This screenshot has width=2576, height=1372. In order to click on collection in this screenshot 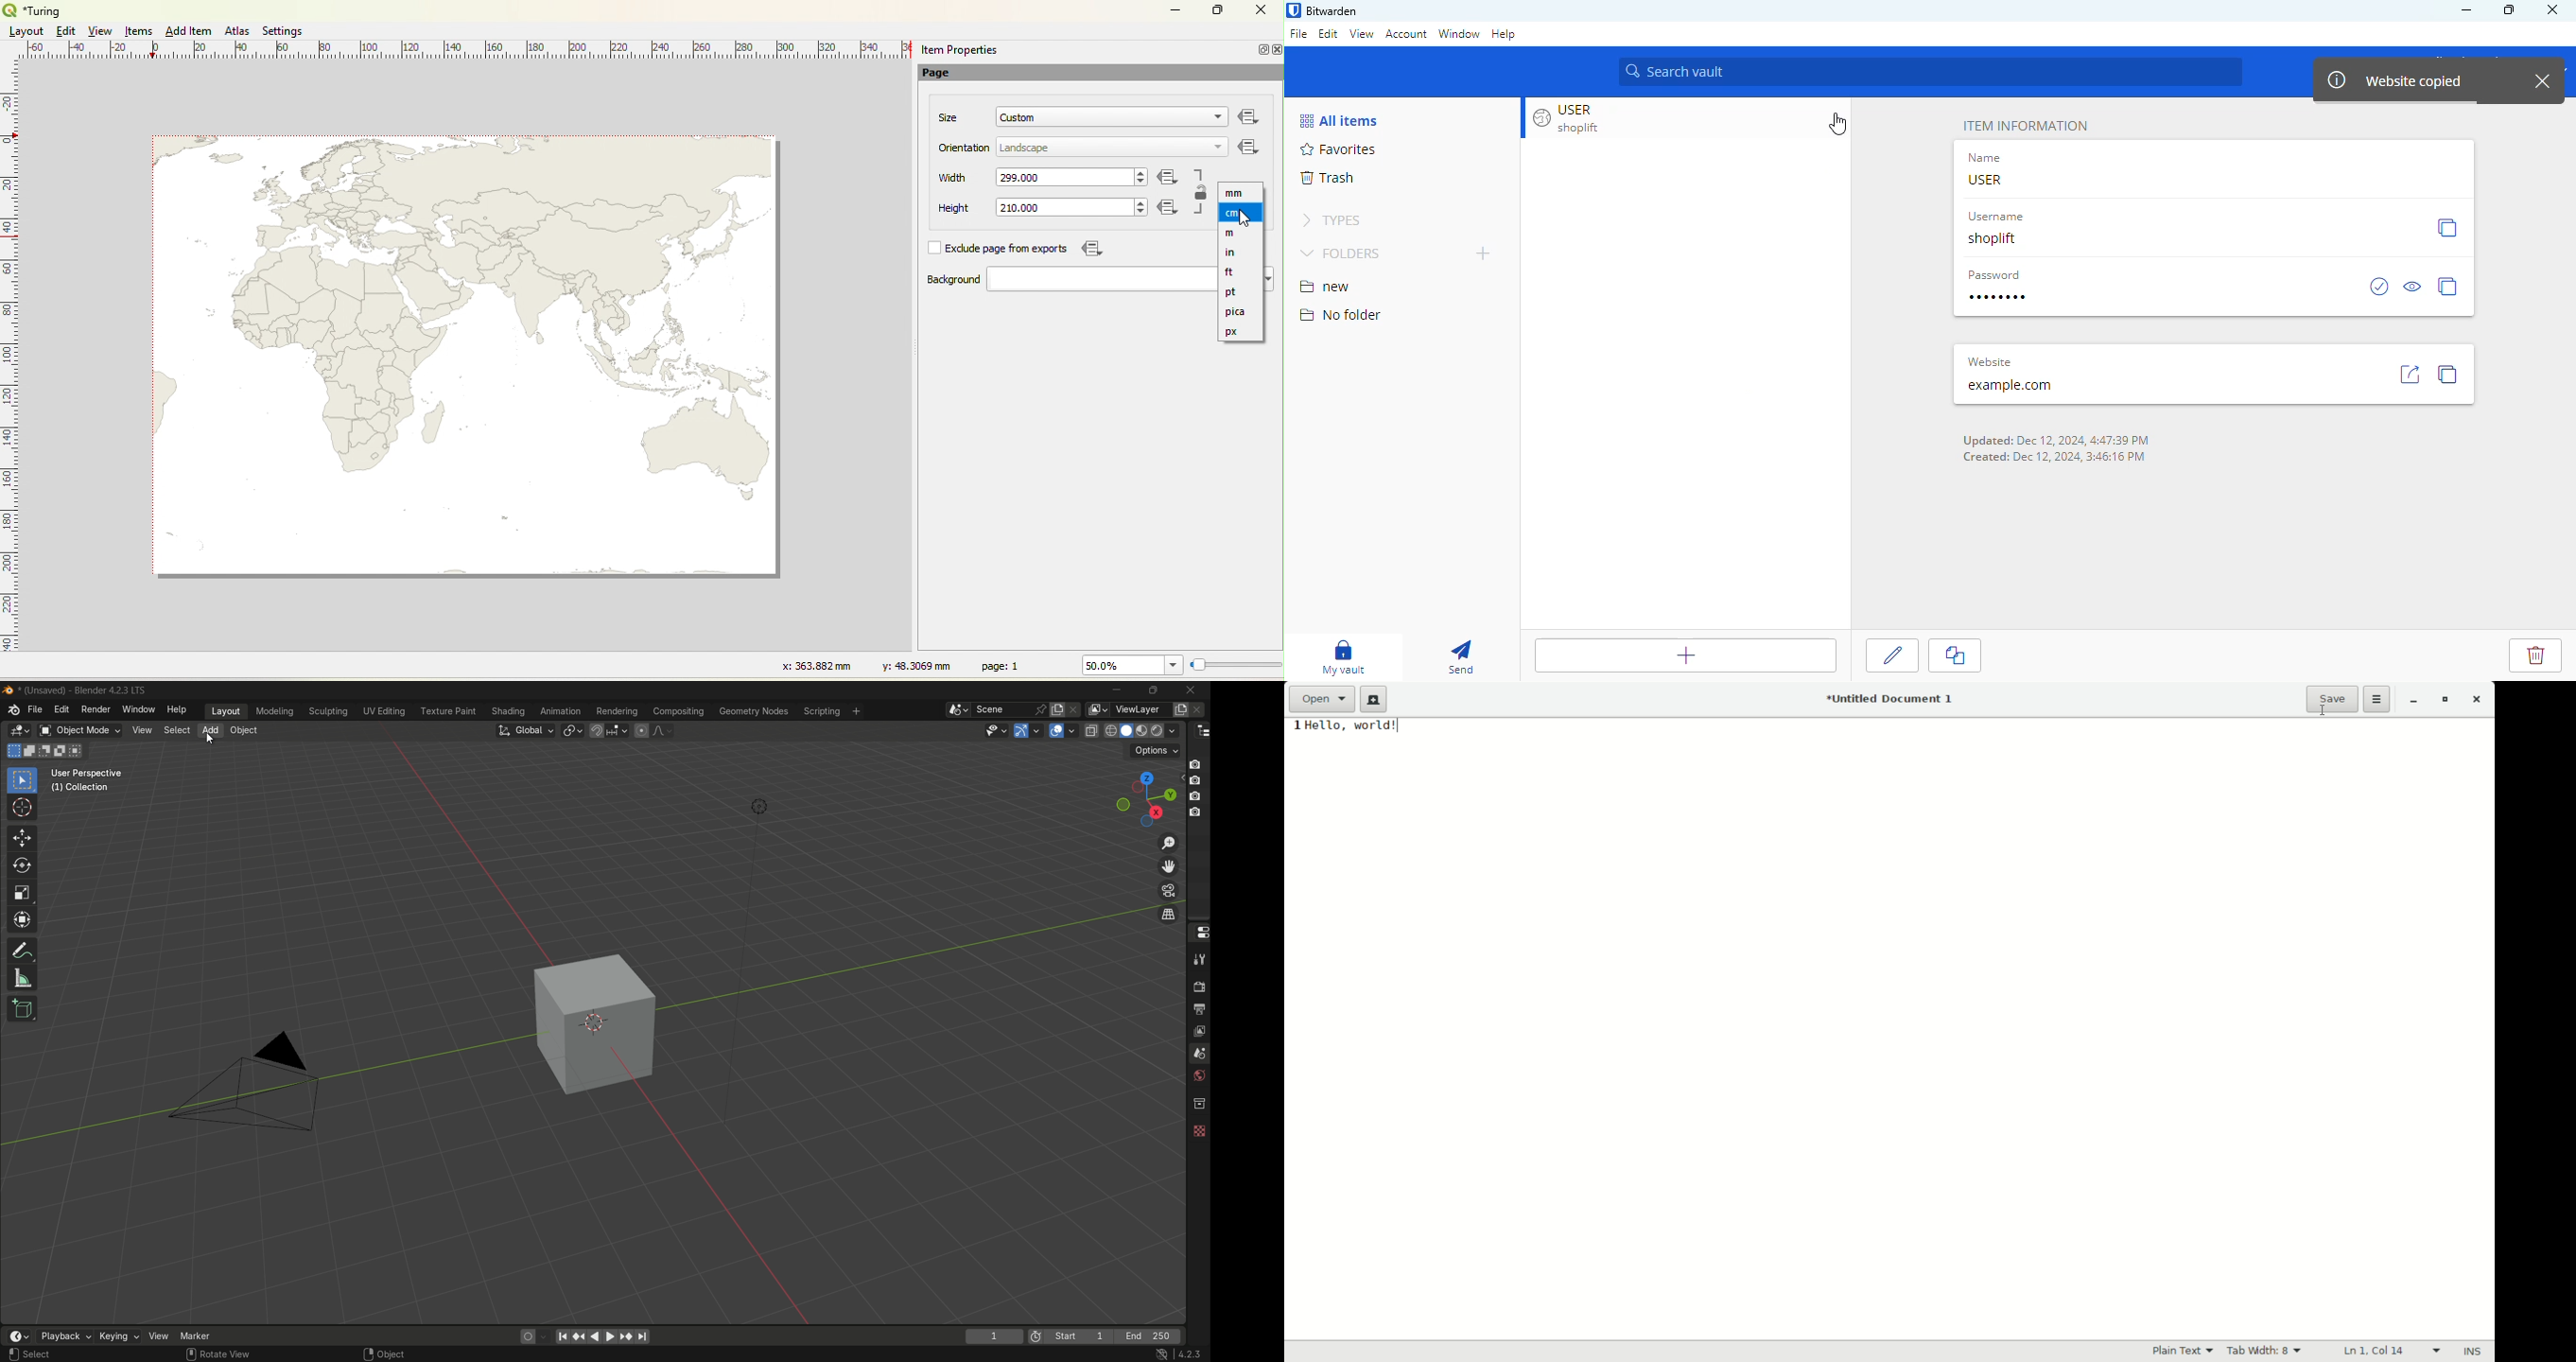, I will do `click(1197, 1103)`.